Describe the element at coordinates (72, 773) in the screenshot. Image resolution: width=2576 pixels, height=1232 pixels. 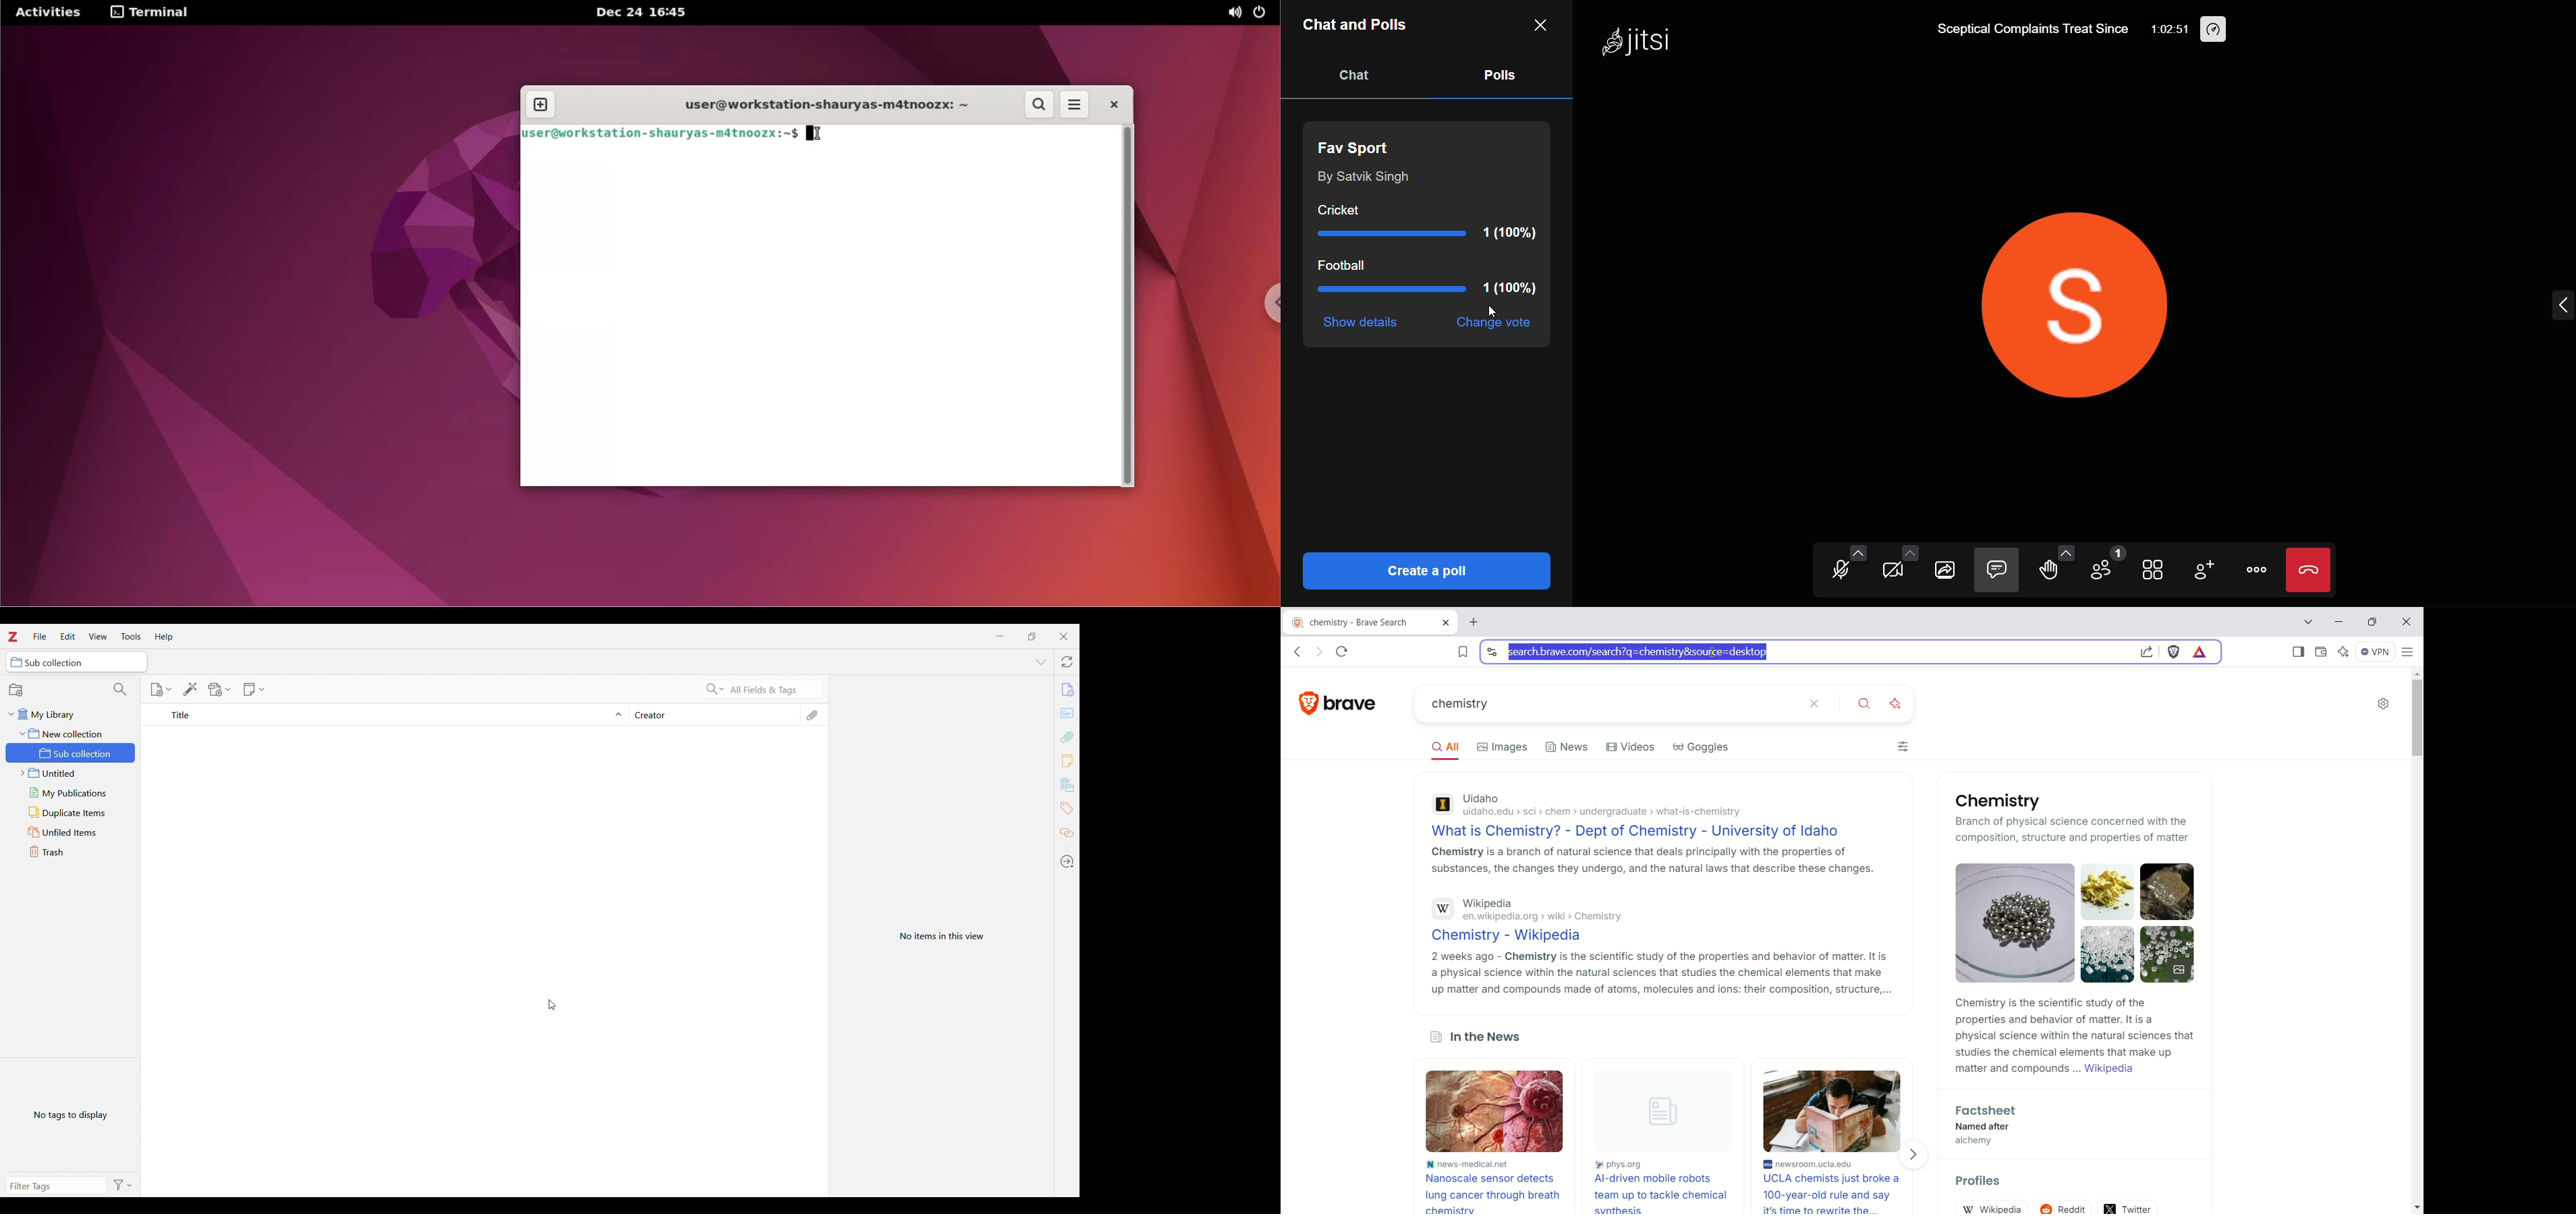
I see `My publications folder` at that location.